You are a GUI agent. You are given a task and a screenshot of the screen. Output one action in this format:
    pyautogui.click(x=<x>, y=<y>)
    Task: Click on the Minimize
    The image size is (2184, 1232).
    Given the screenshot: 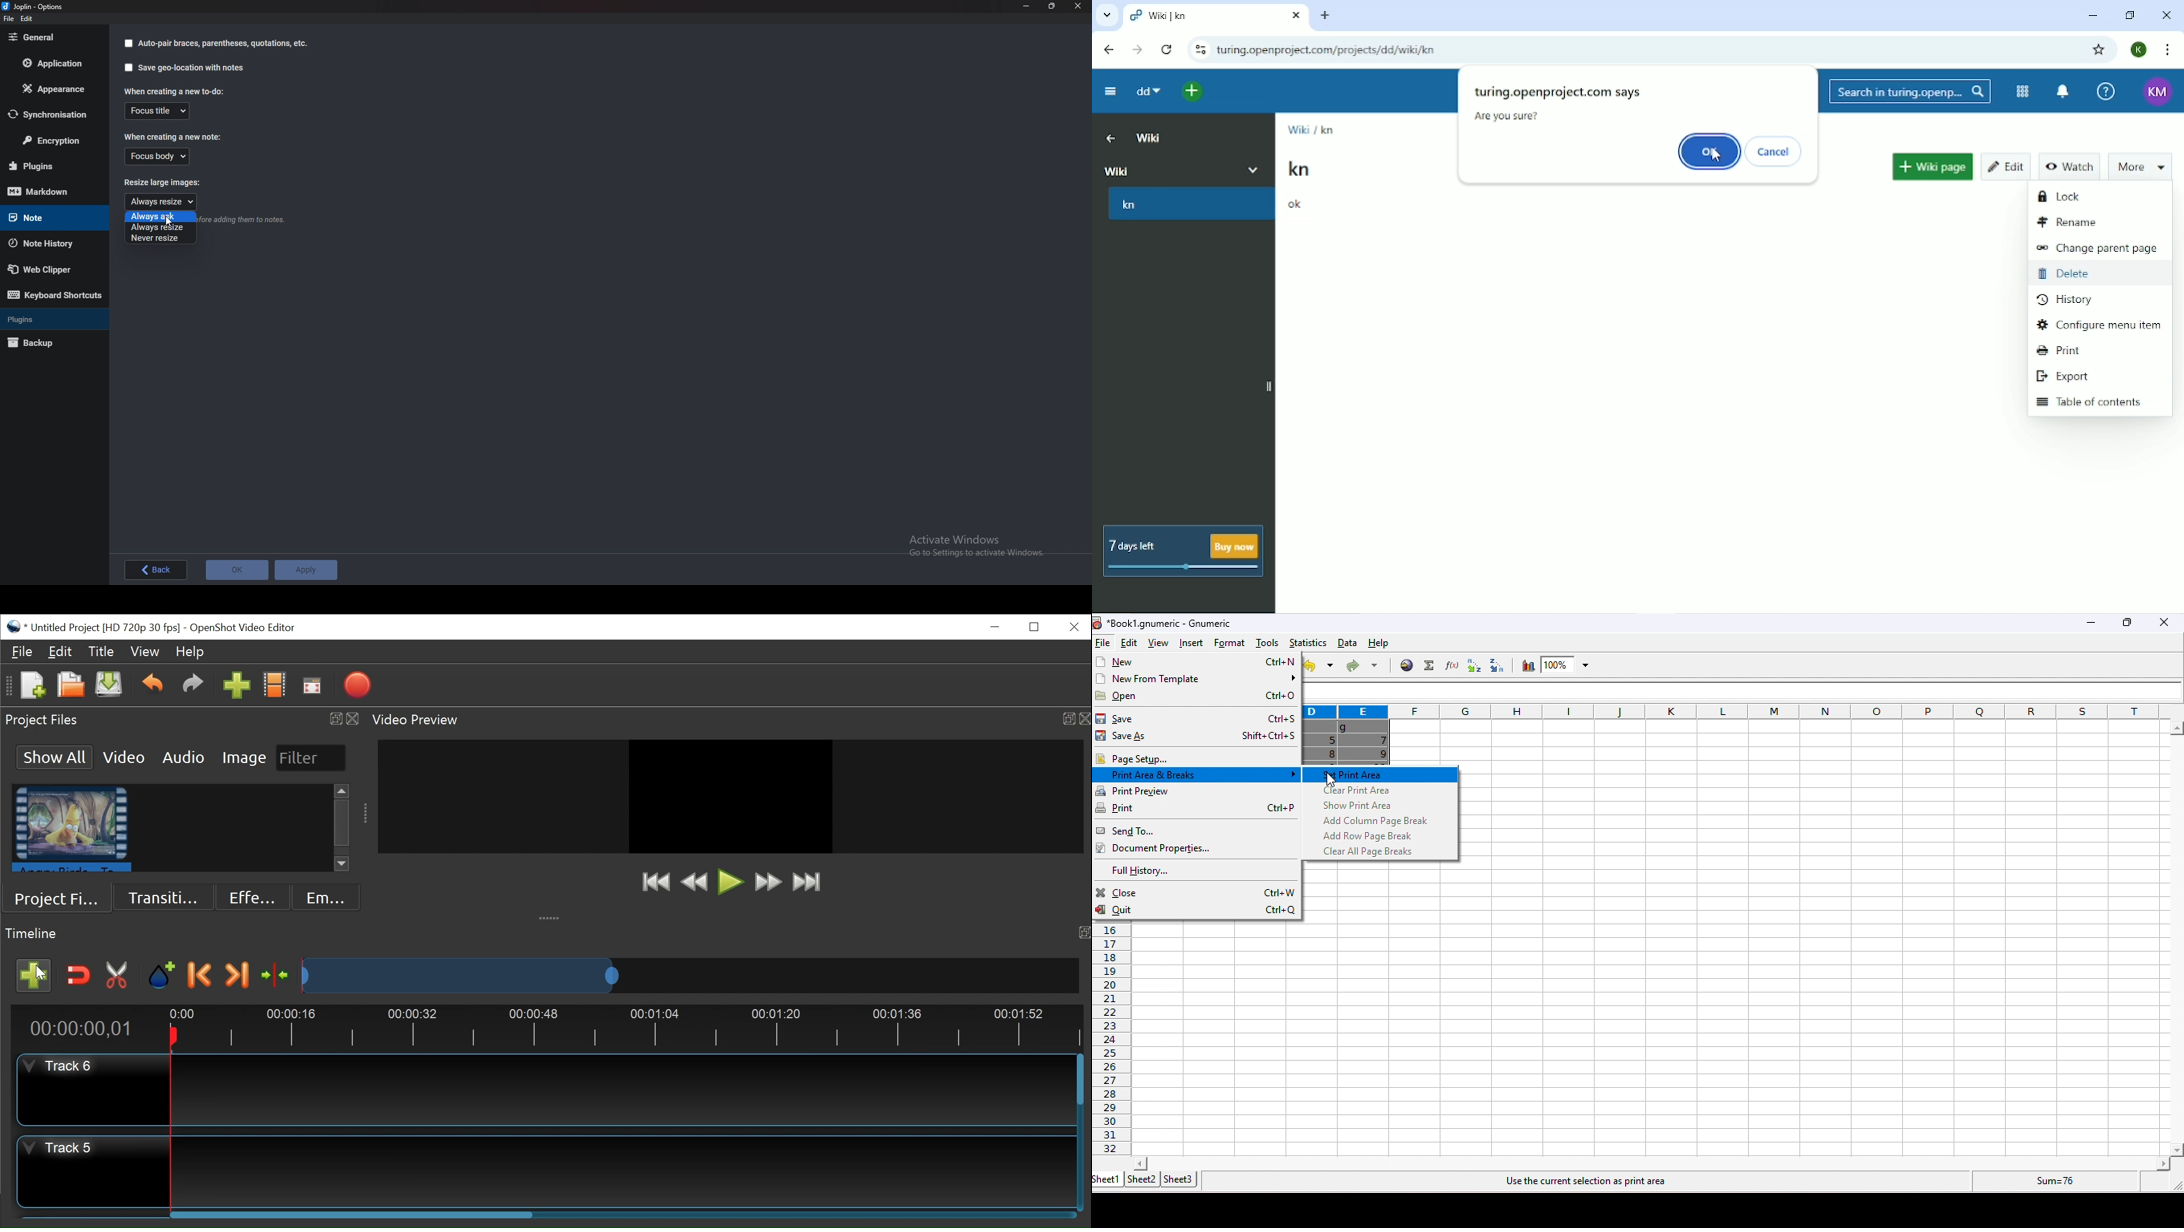 What is the action you would take?
    pyautogui.click(x=2091, y=15)
    